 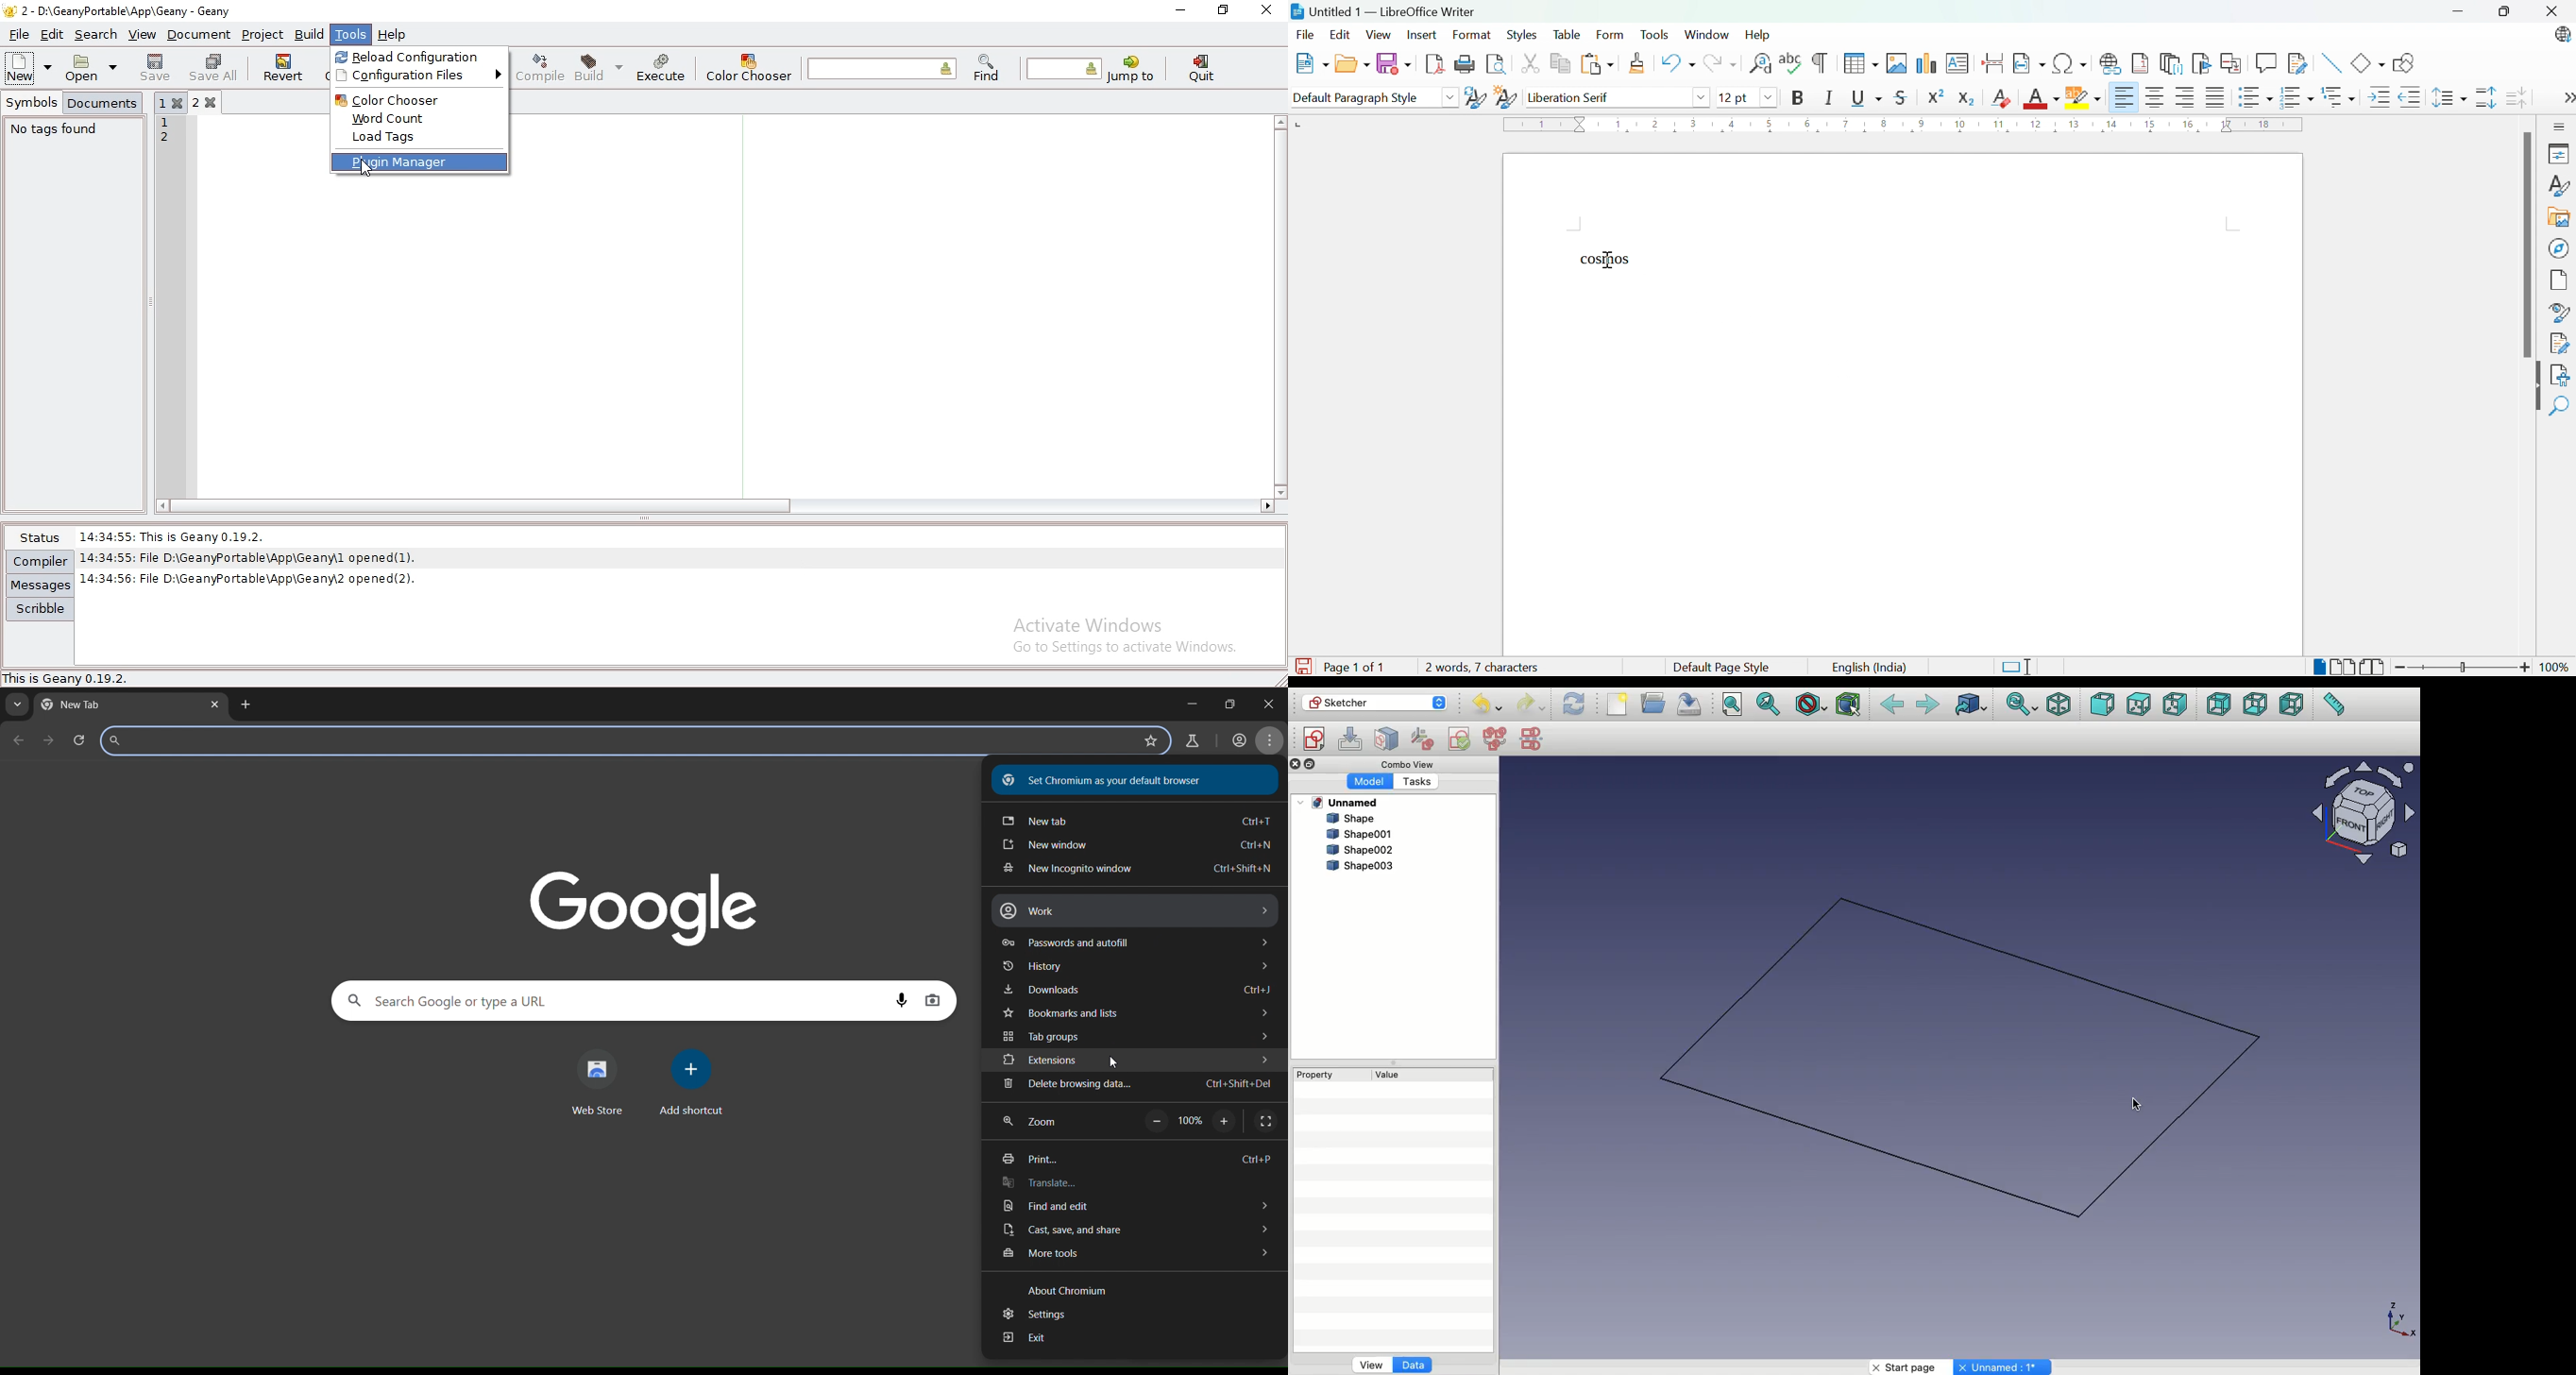 What do you see at coordinates (2535, 386) in the screenshot?
I see `Hide` at bounding box center [2535, 386].